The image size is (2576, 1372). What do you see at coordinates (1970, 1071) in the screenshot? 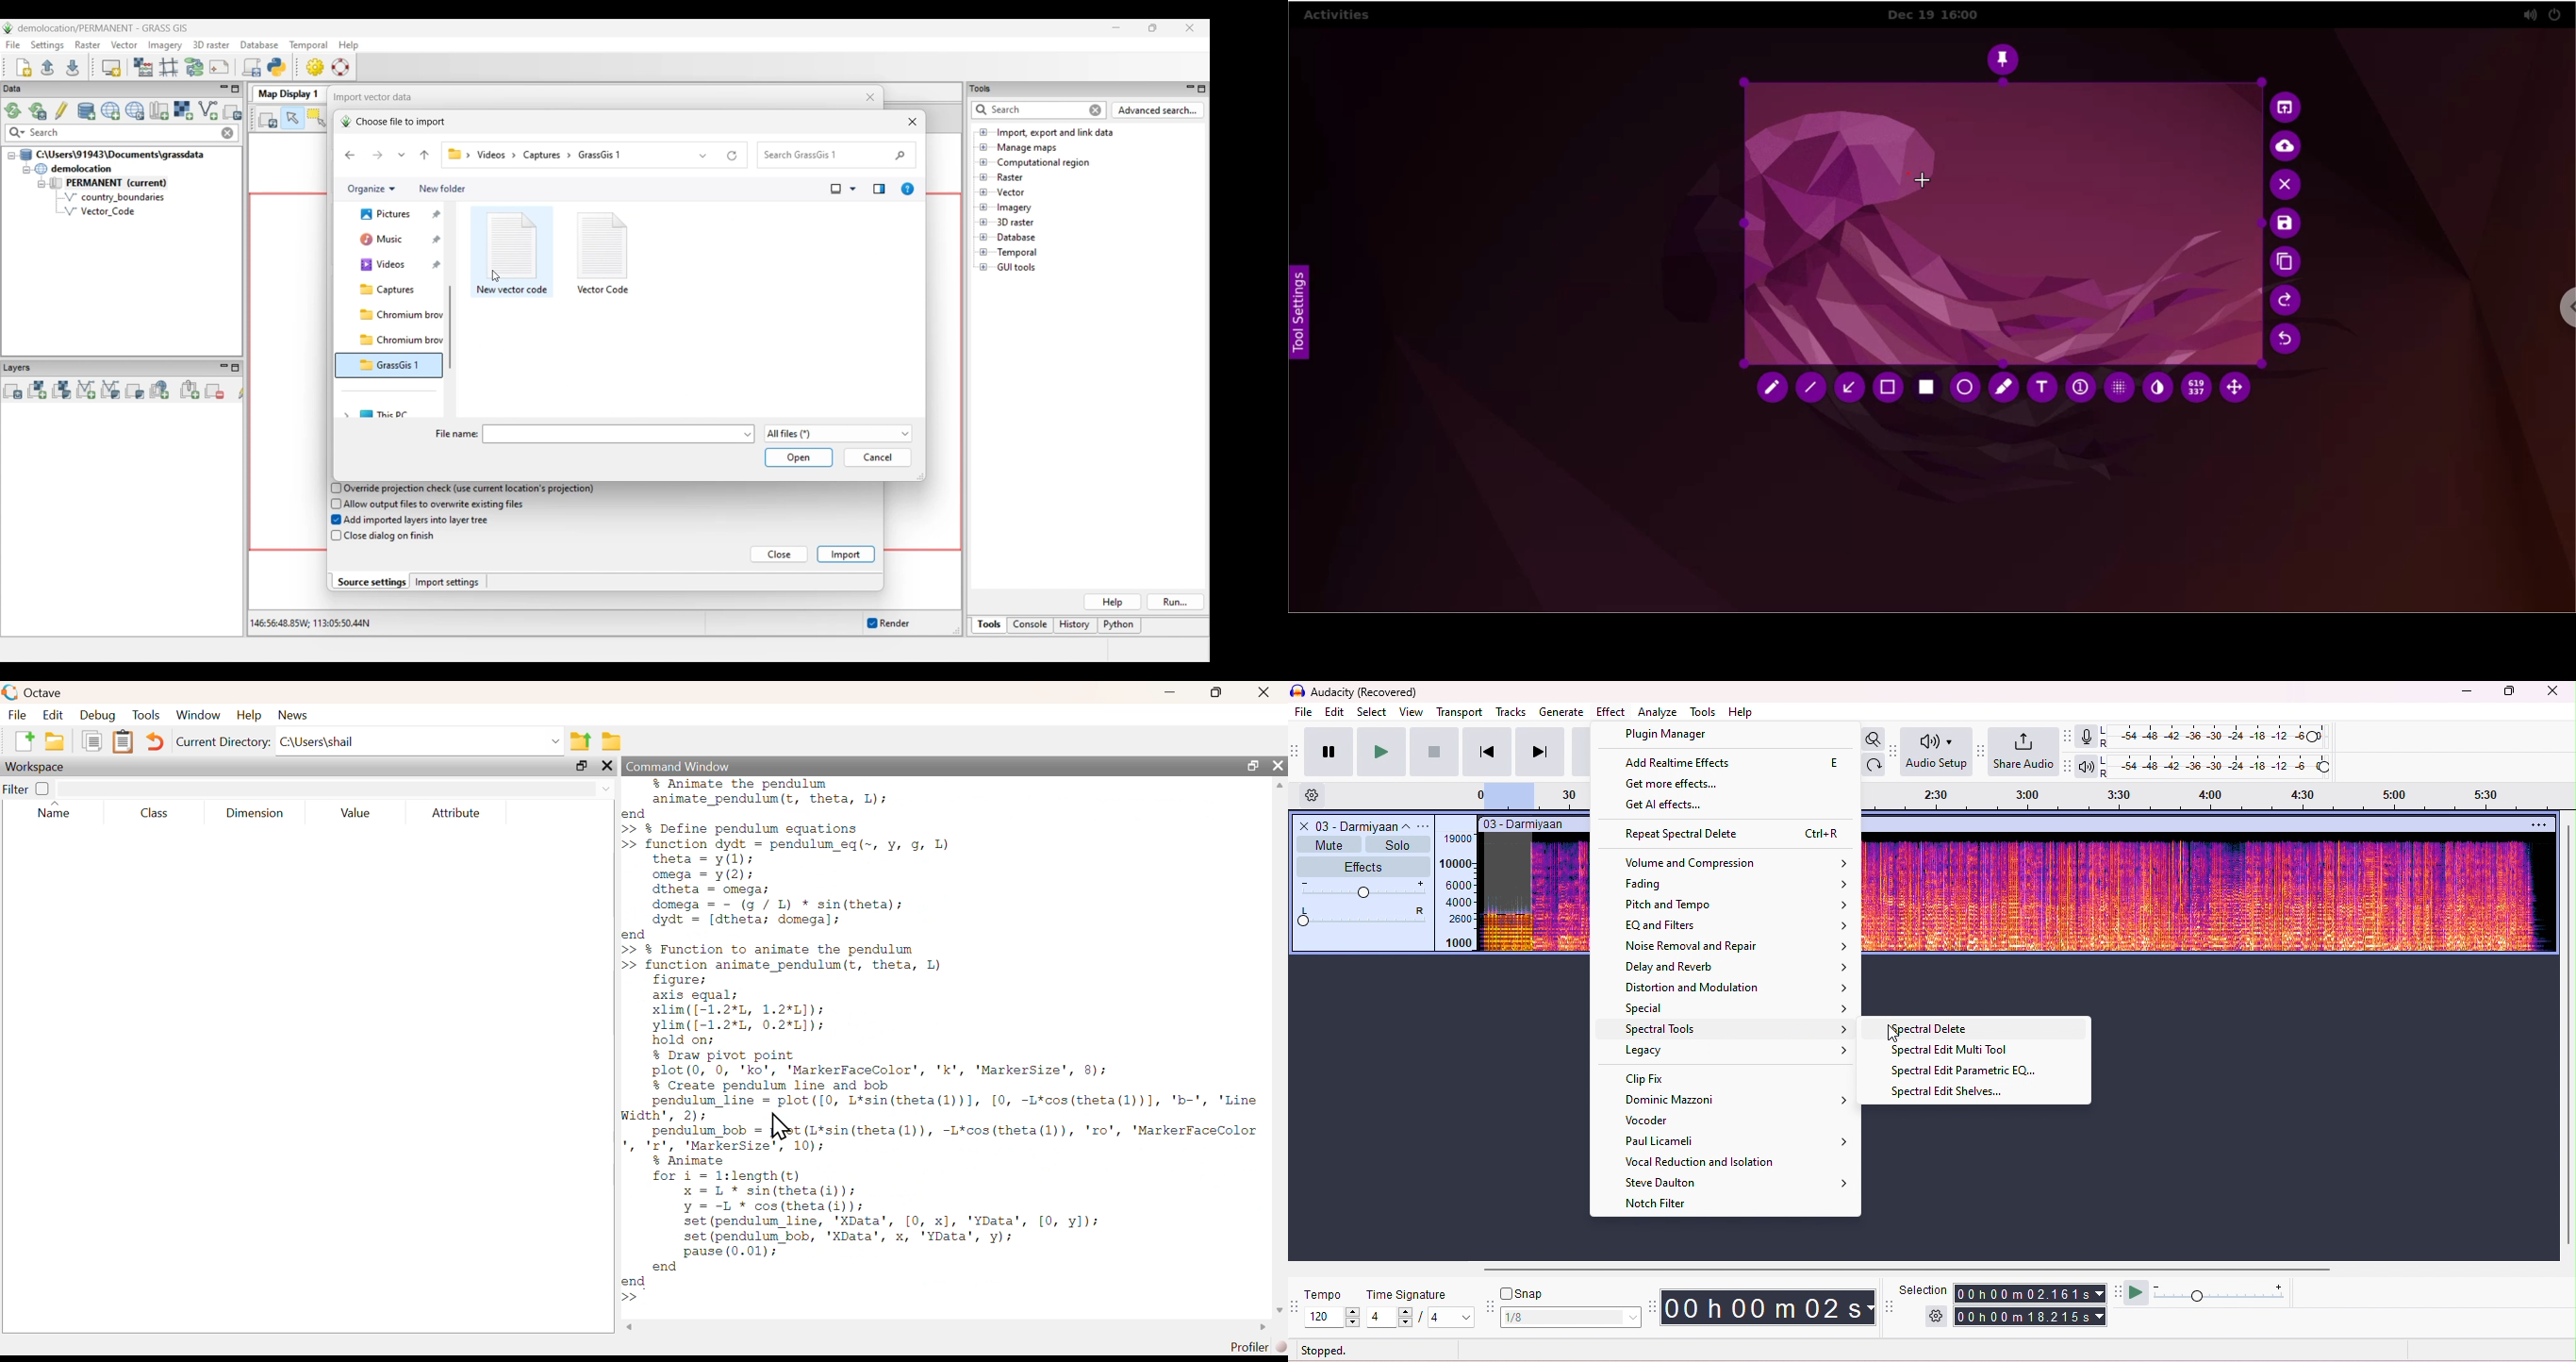
I see `spectral edit parametric EQ` at bounding box center [1970, 1071].